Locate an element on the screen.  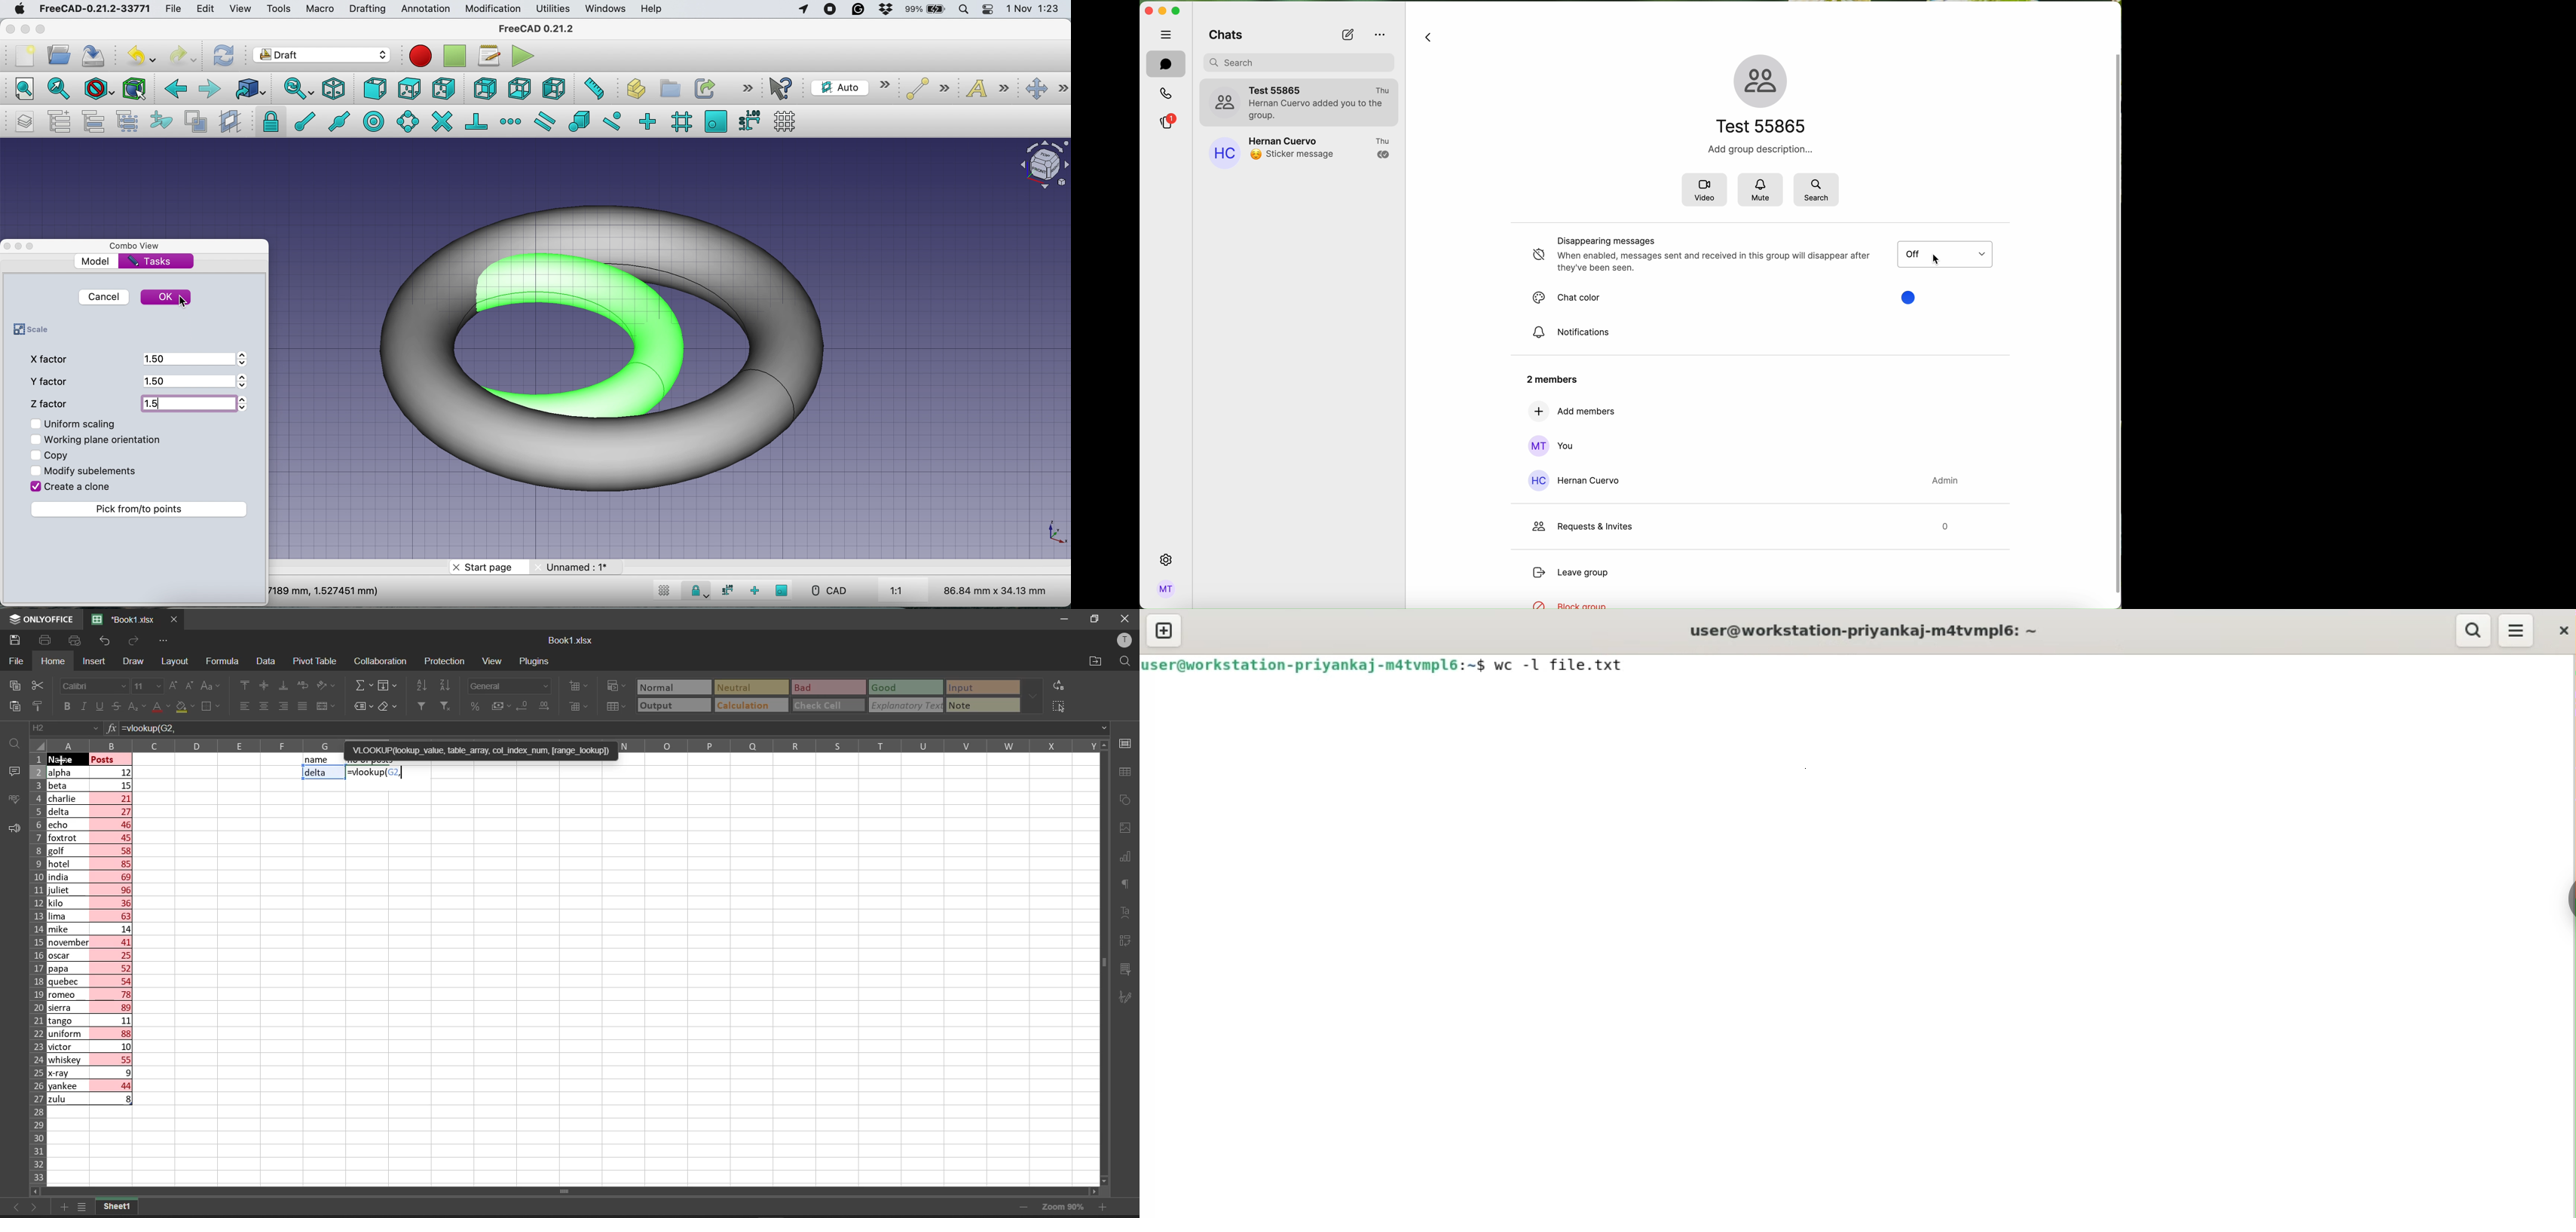
snap working plane is located at coordinates (716, 121).